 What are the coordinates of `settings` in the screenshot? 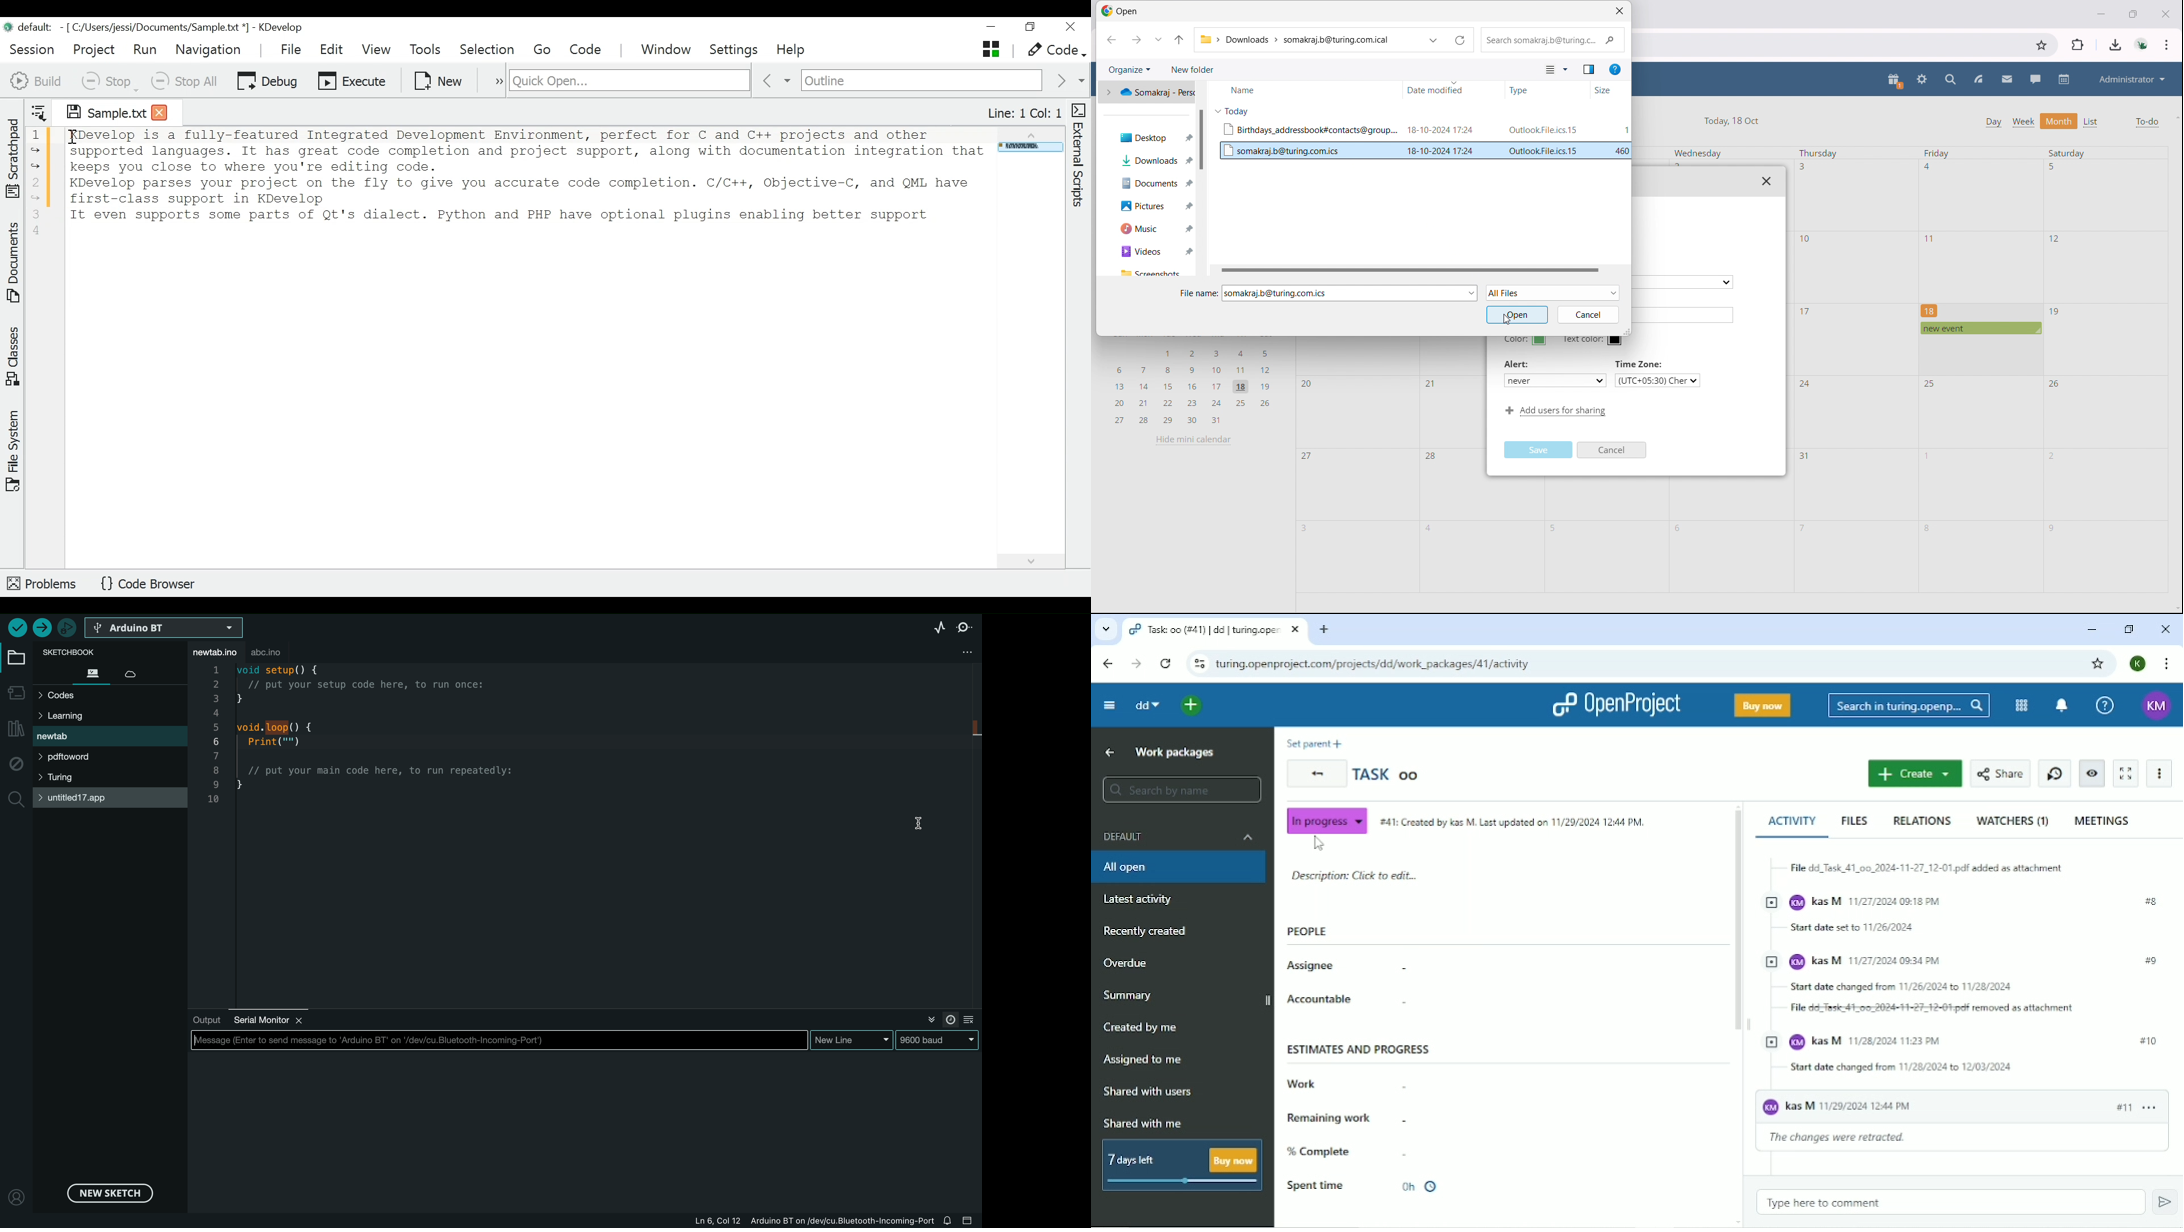 It's located at (1923, 80).